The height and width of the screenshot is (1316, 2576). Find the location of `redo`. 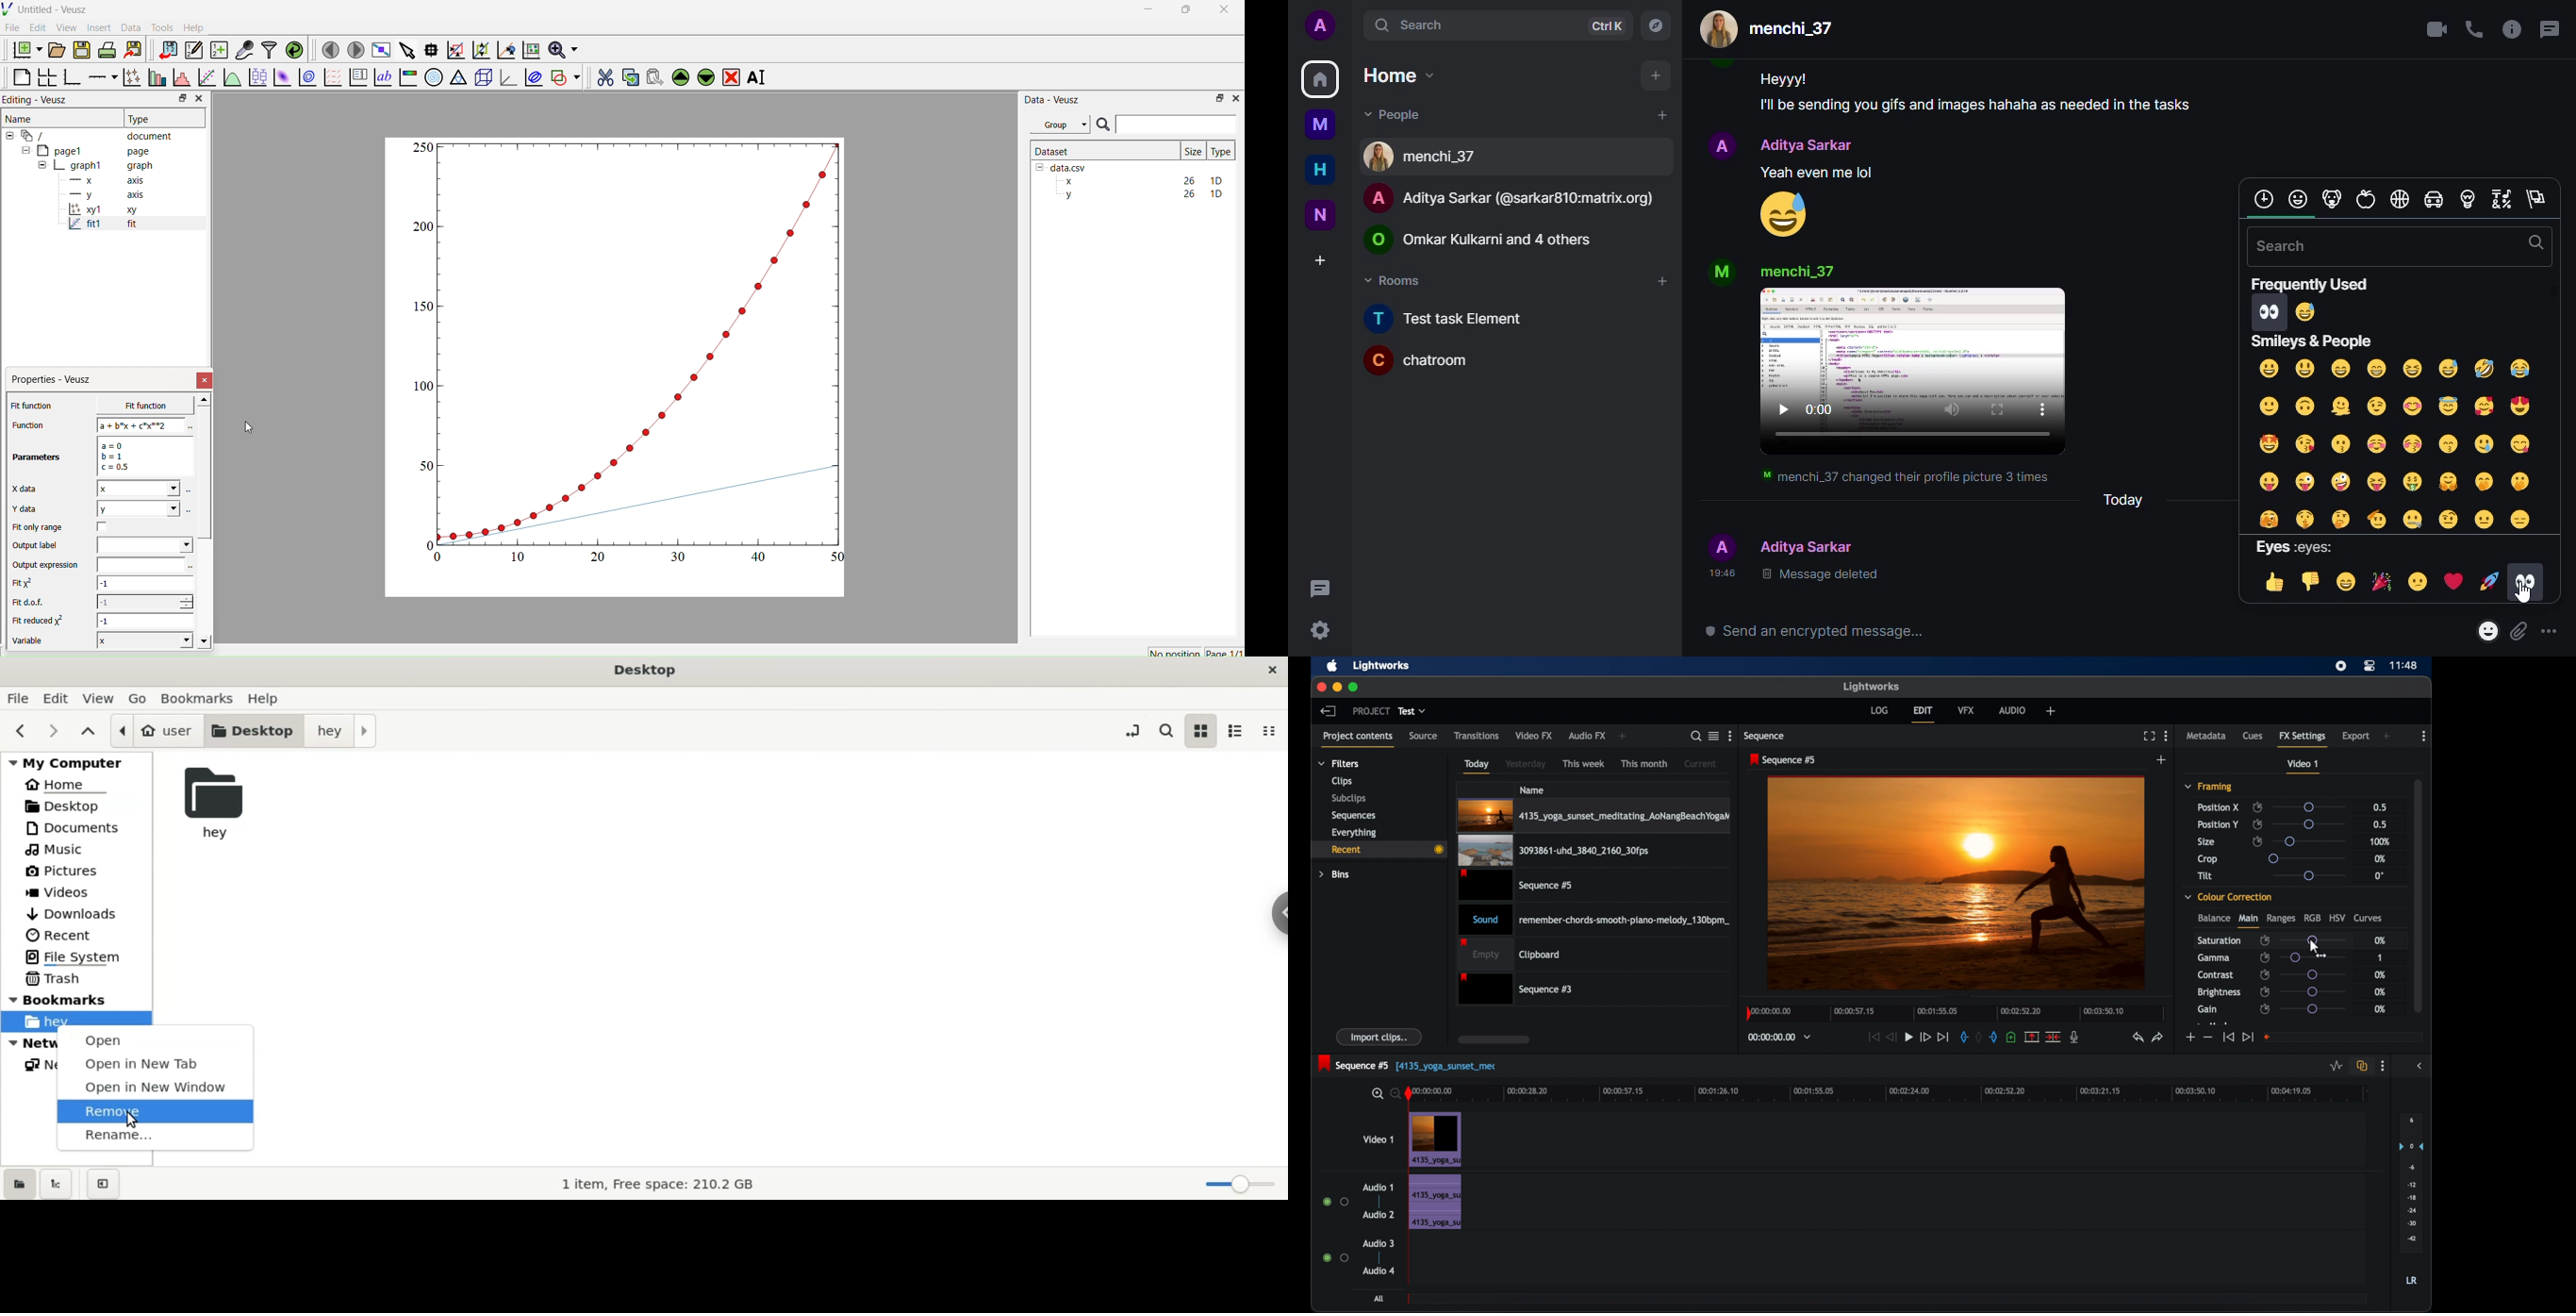

redo is located at coordinates (2158, 1037).